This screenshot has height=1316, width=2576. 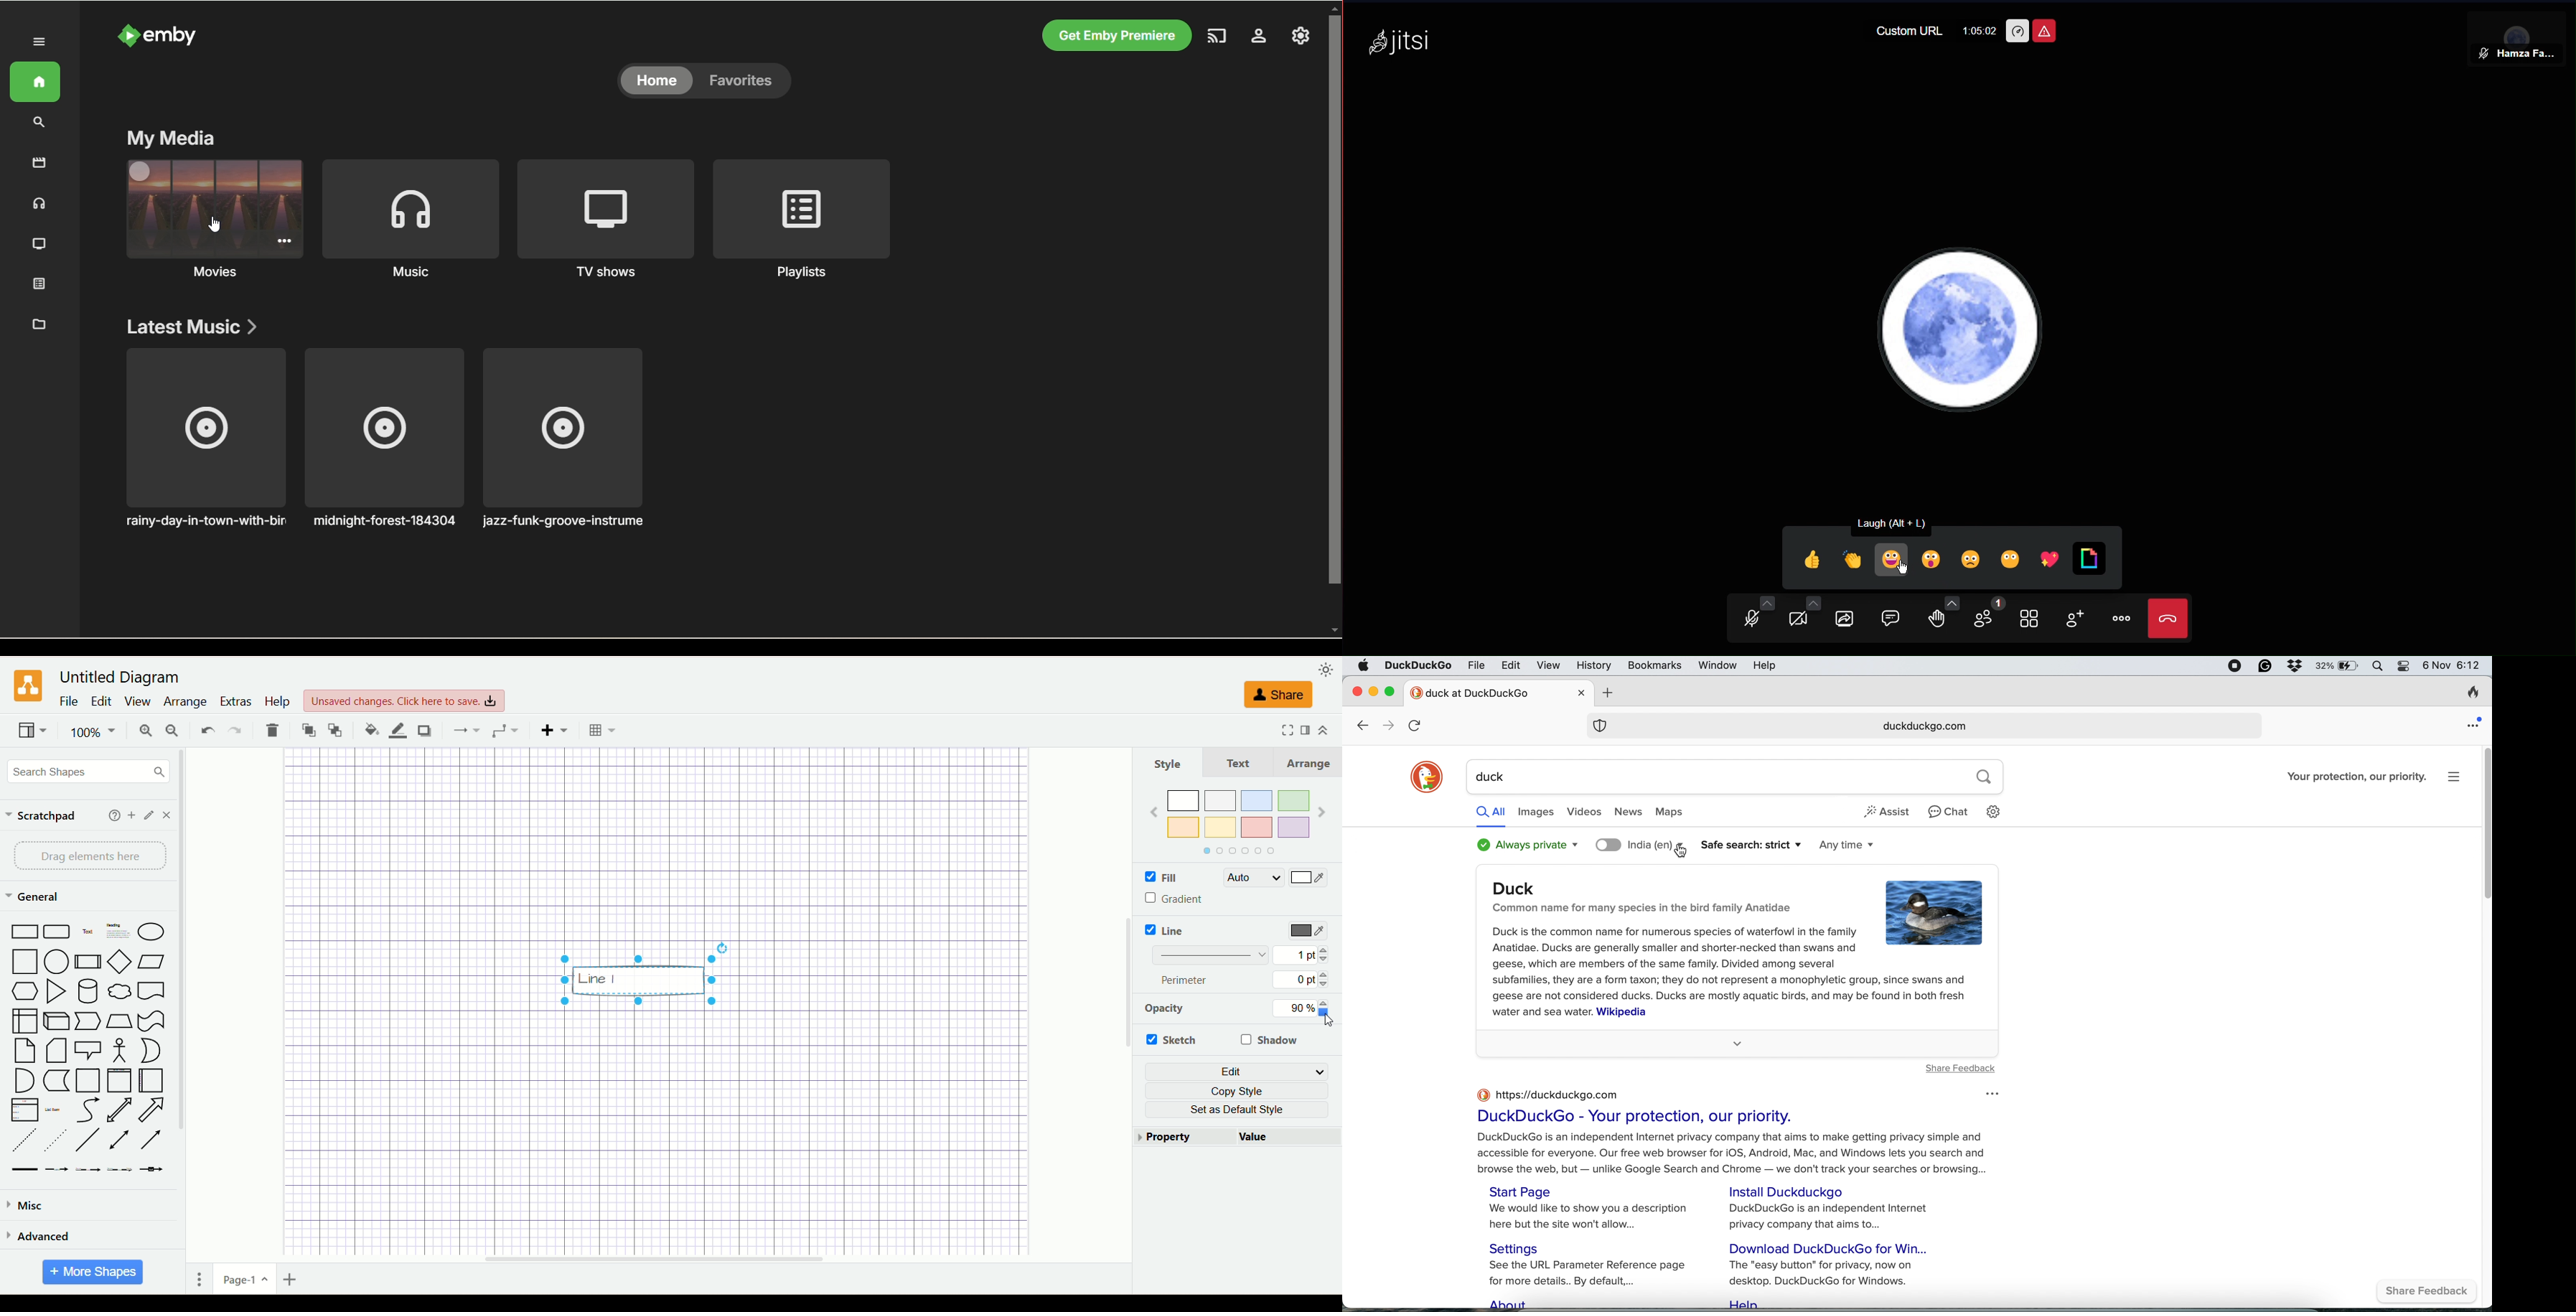 I want to click on Container, so click(x=88, y=1081).